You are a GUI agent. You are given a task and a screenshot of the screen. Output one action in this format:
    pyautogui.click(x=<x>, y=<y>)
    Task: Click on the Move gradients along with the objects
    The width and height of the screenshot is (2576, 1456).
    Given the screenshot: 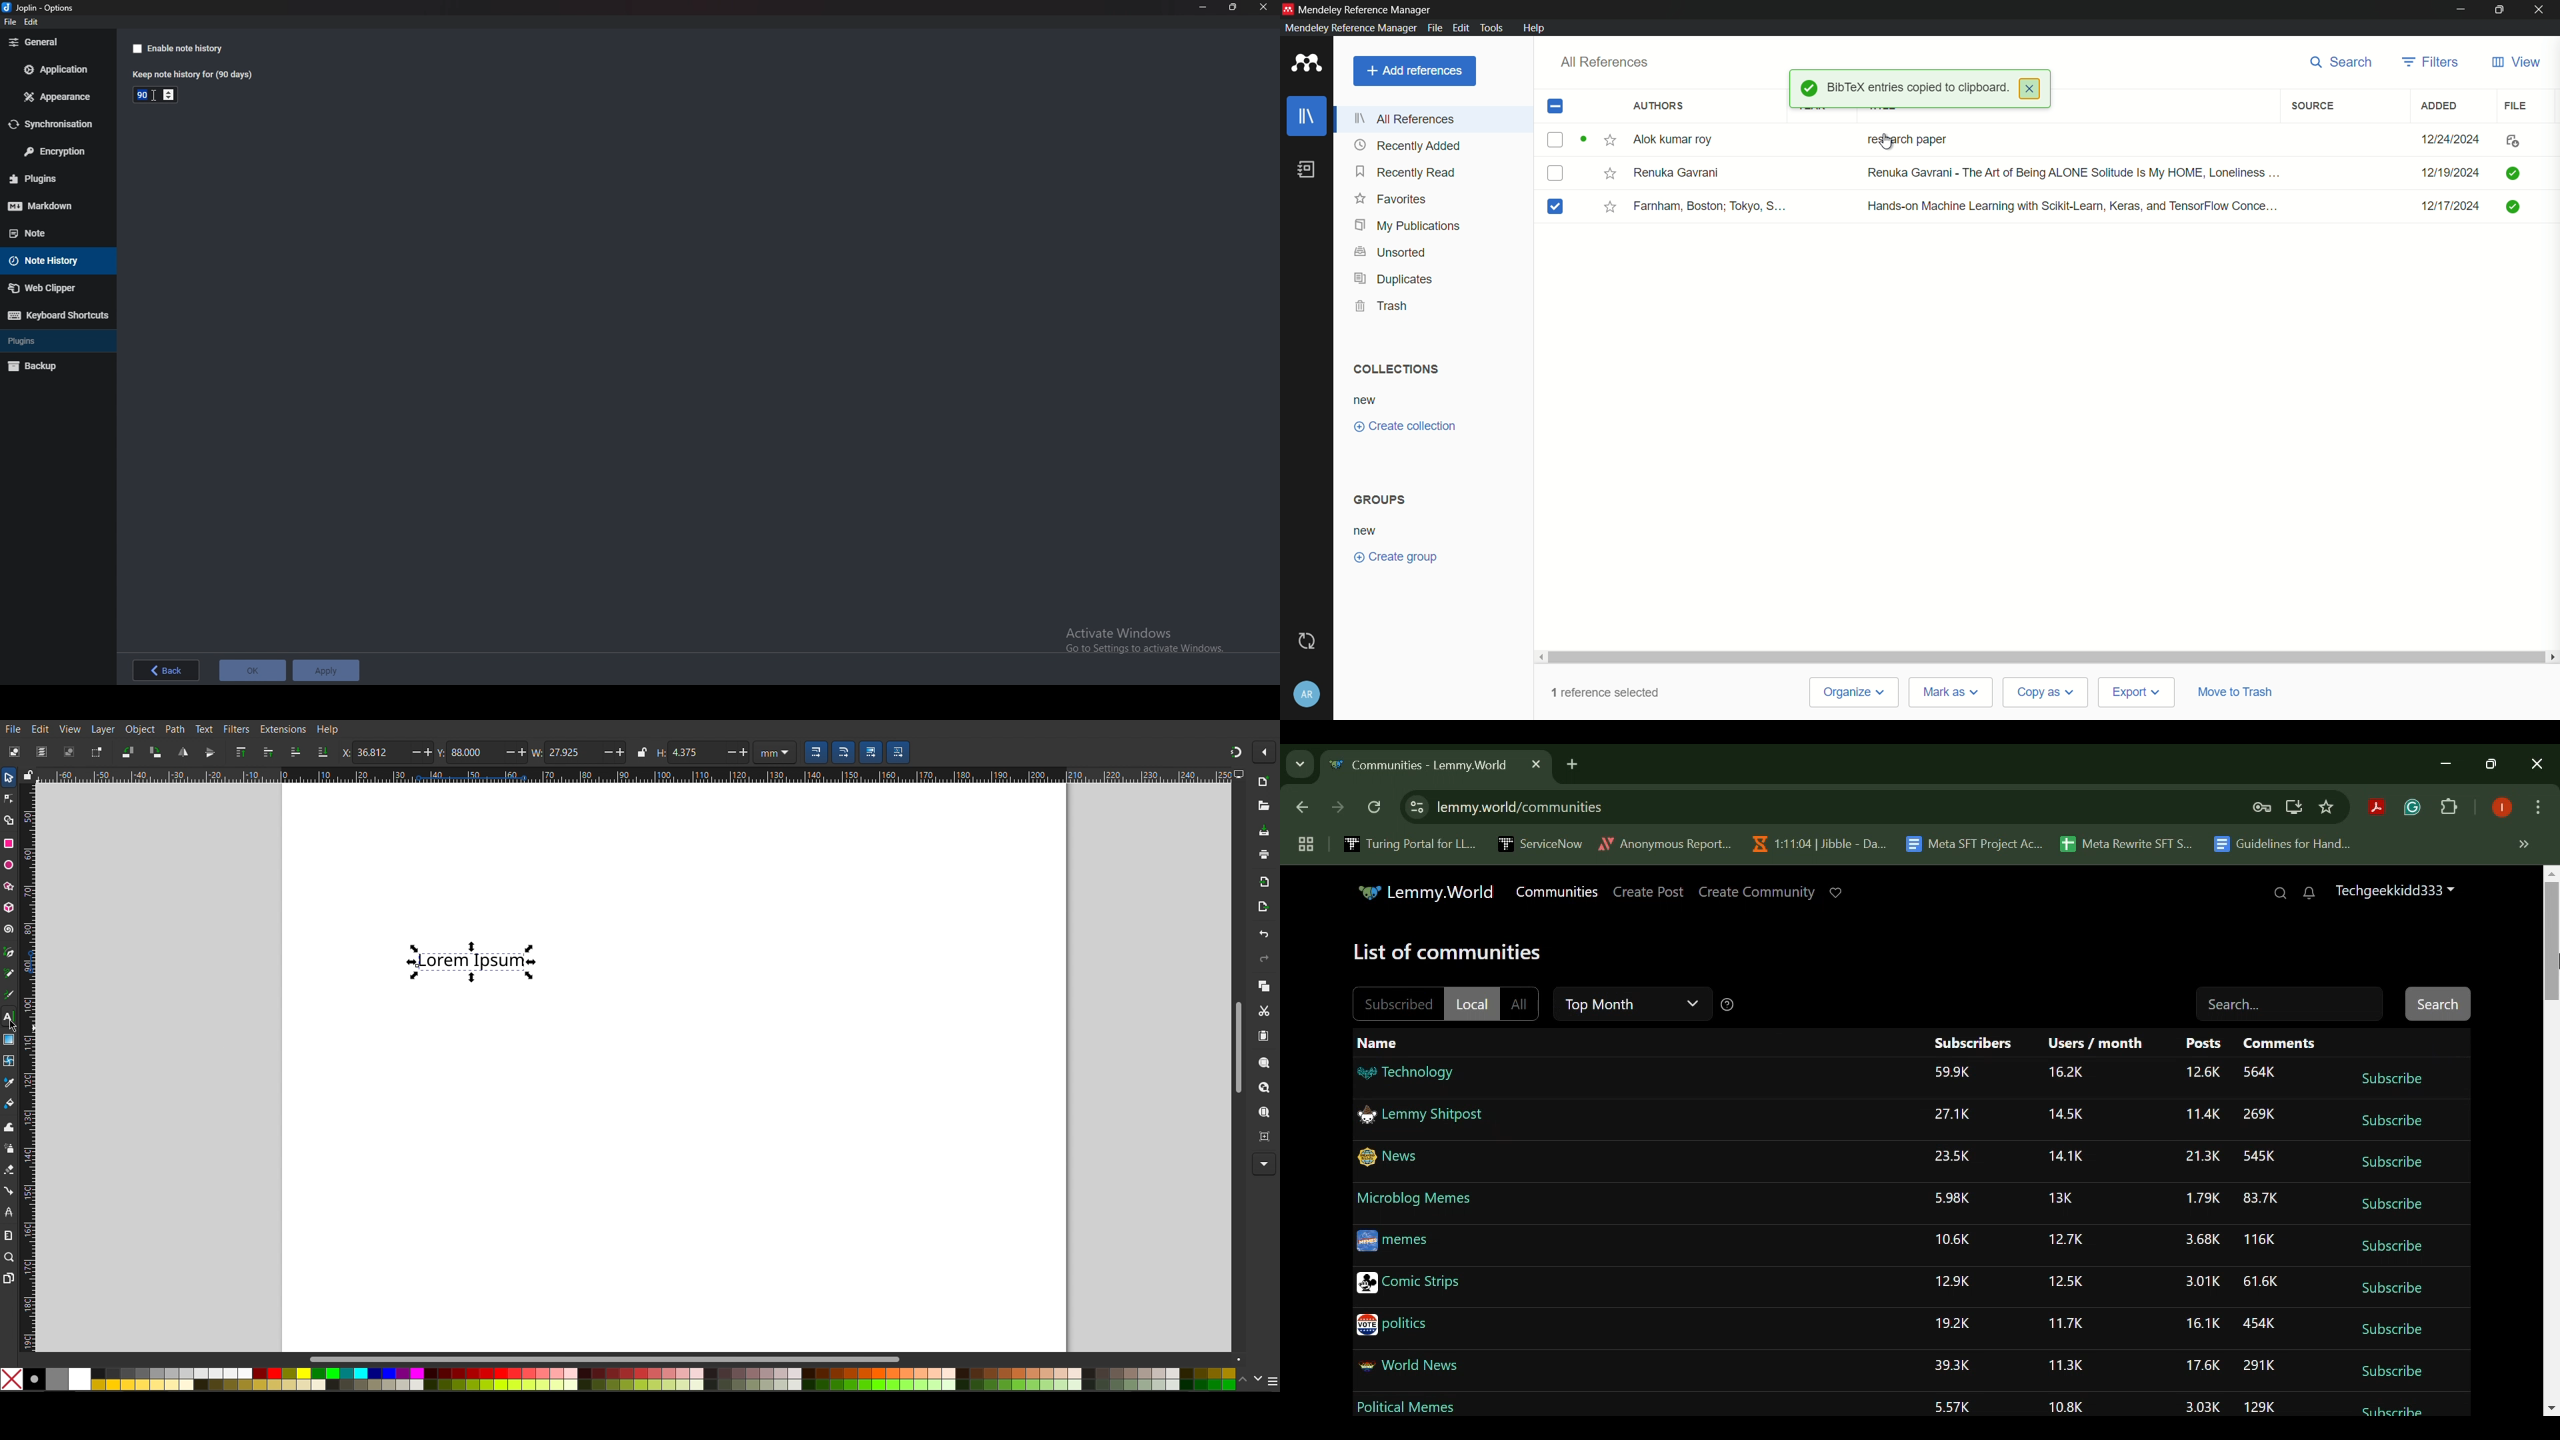 What is the action you would take?
    pyautogui.click(x=870, y=753)
    